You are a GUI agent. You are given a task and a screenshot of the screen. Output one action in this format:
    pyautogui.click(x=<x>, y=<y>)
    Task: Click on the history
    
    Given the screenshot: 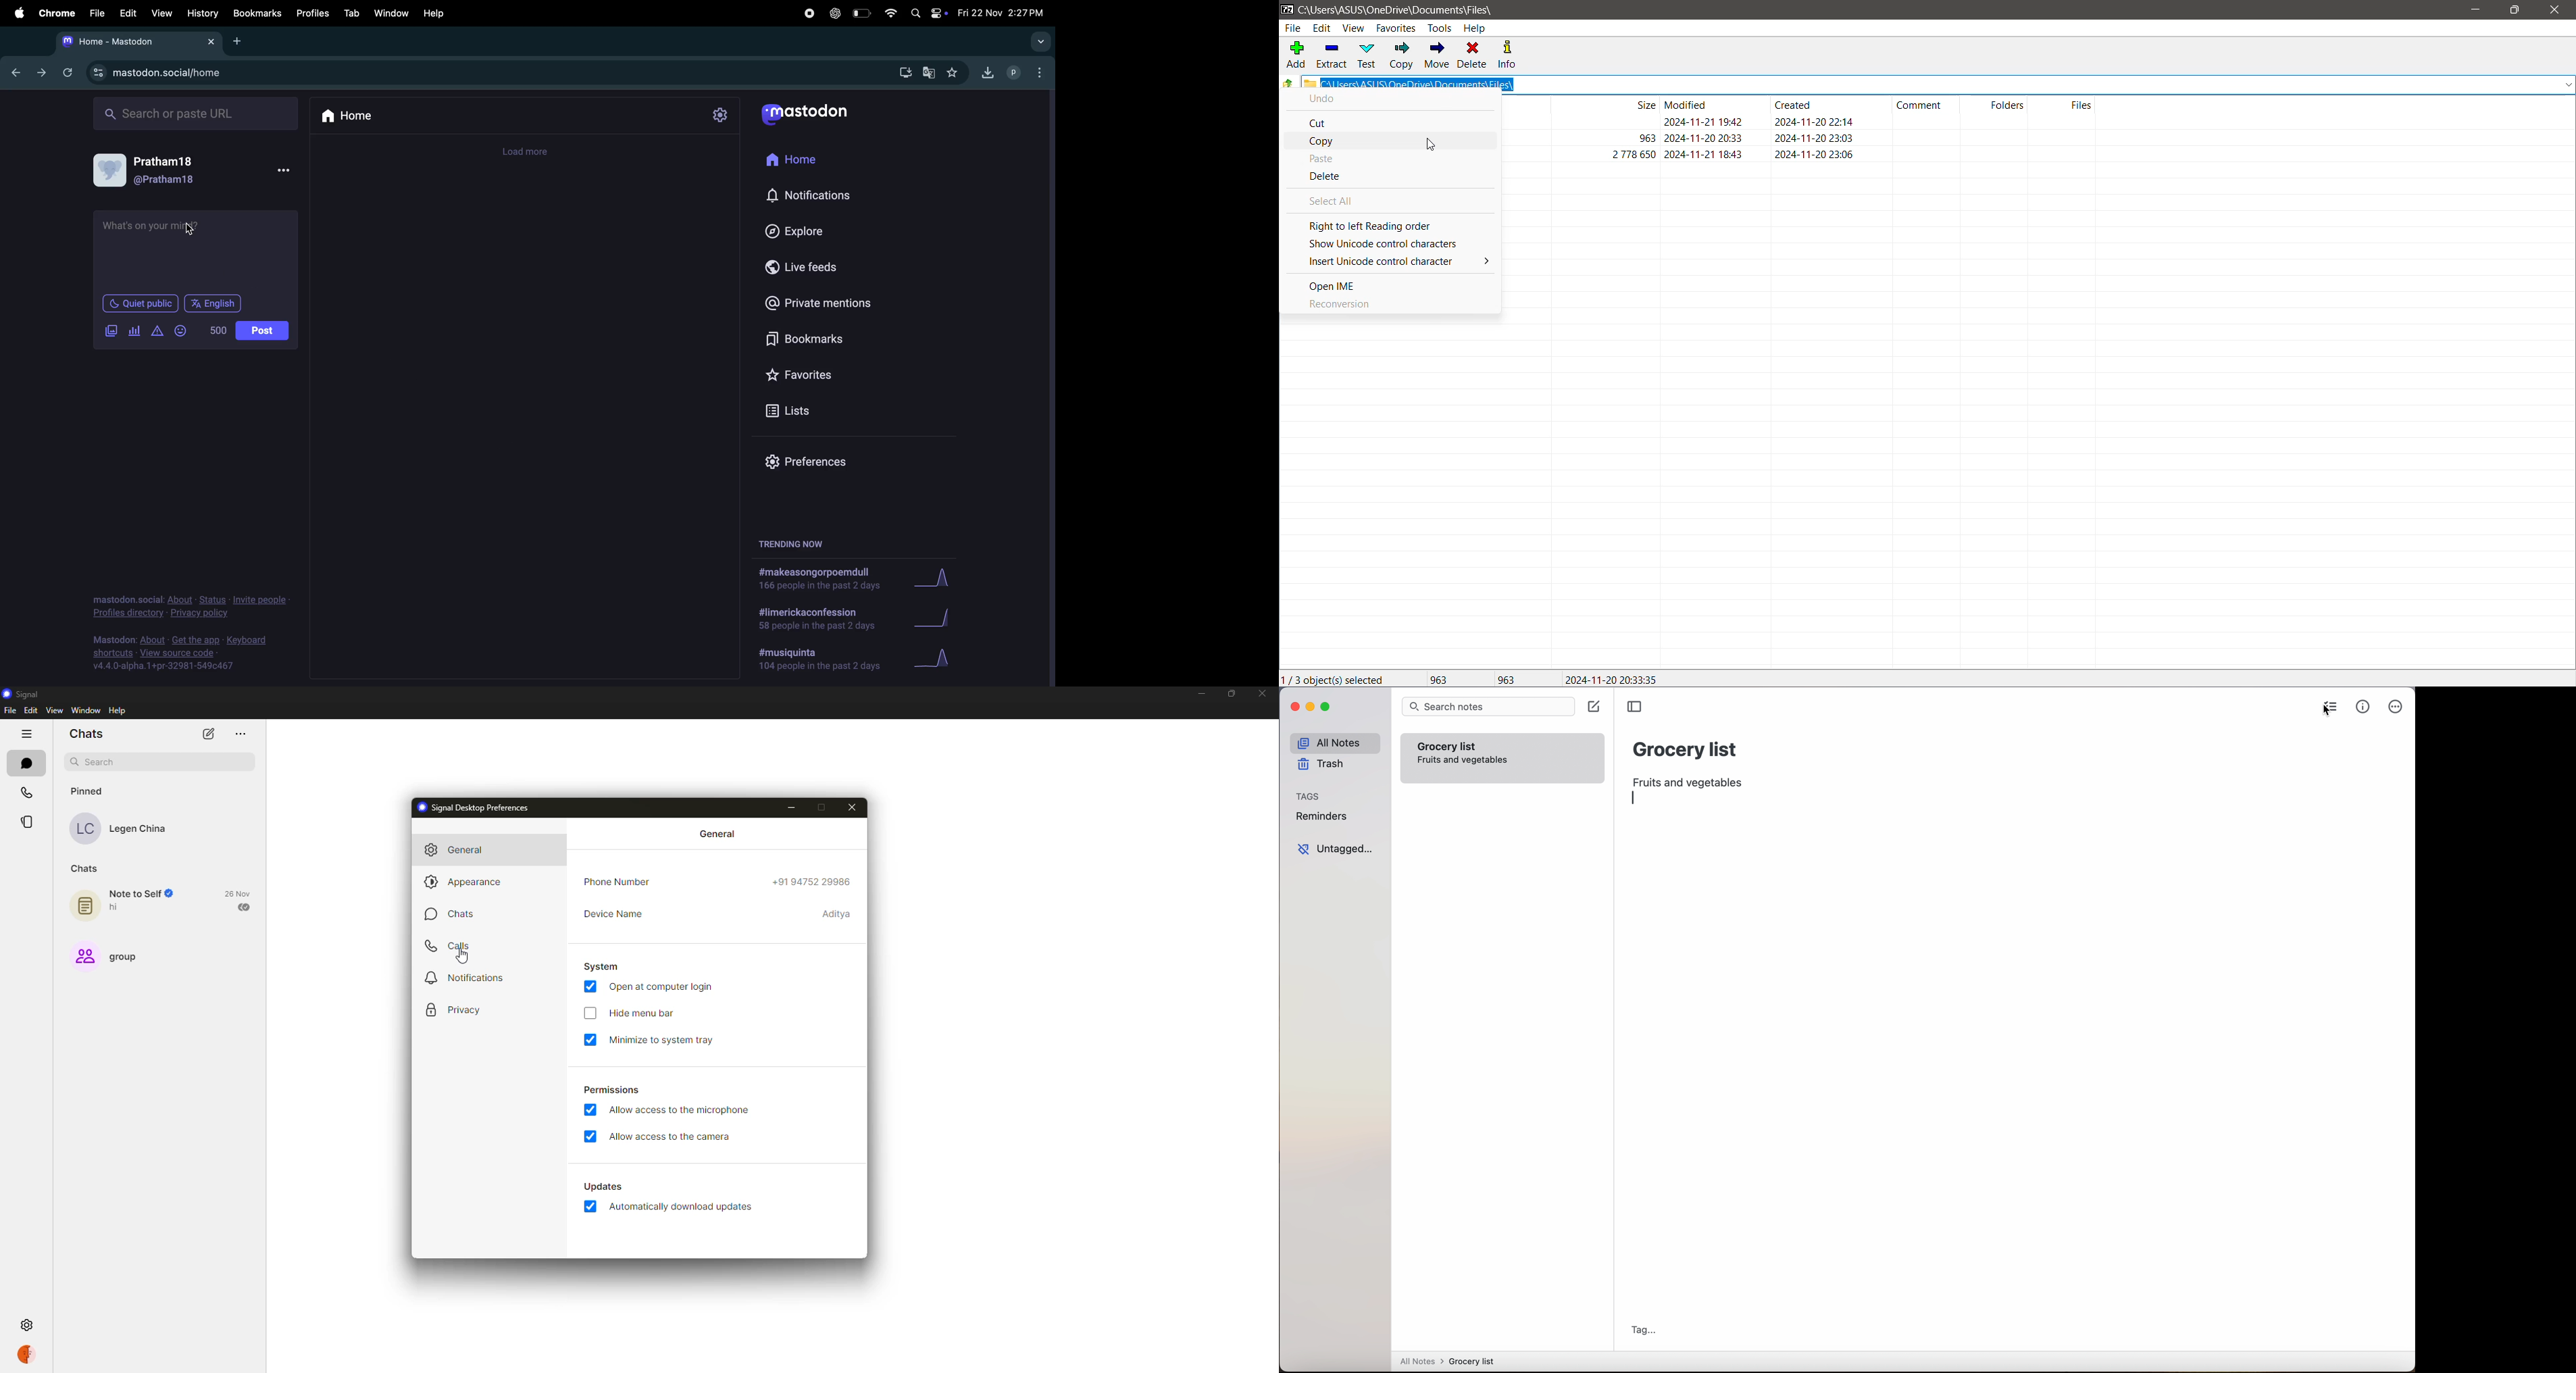 What is the action you would take?
    pyautogui.click(x=201, y=12)
    